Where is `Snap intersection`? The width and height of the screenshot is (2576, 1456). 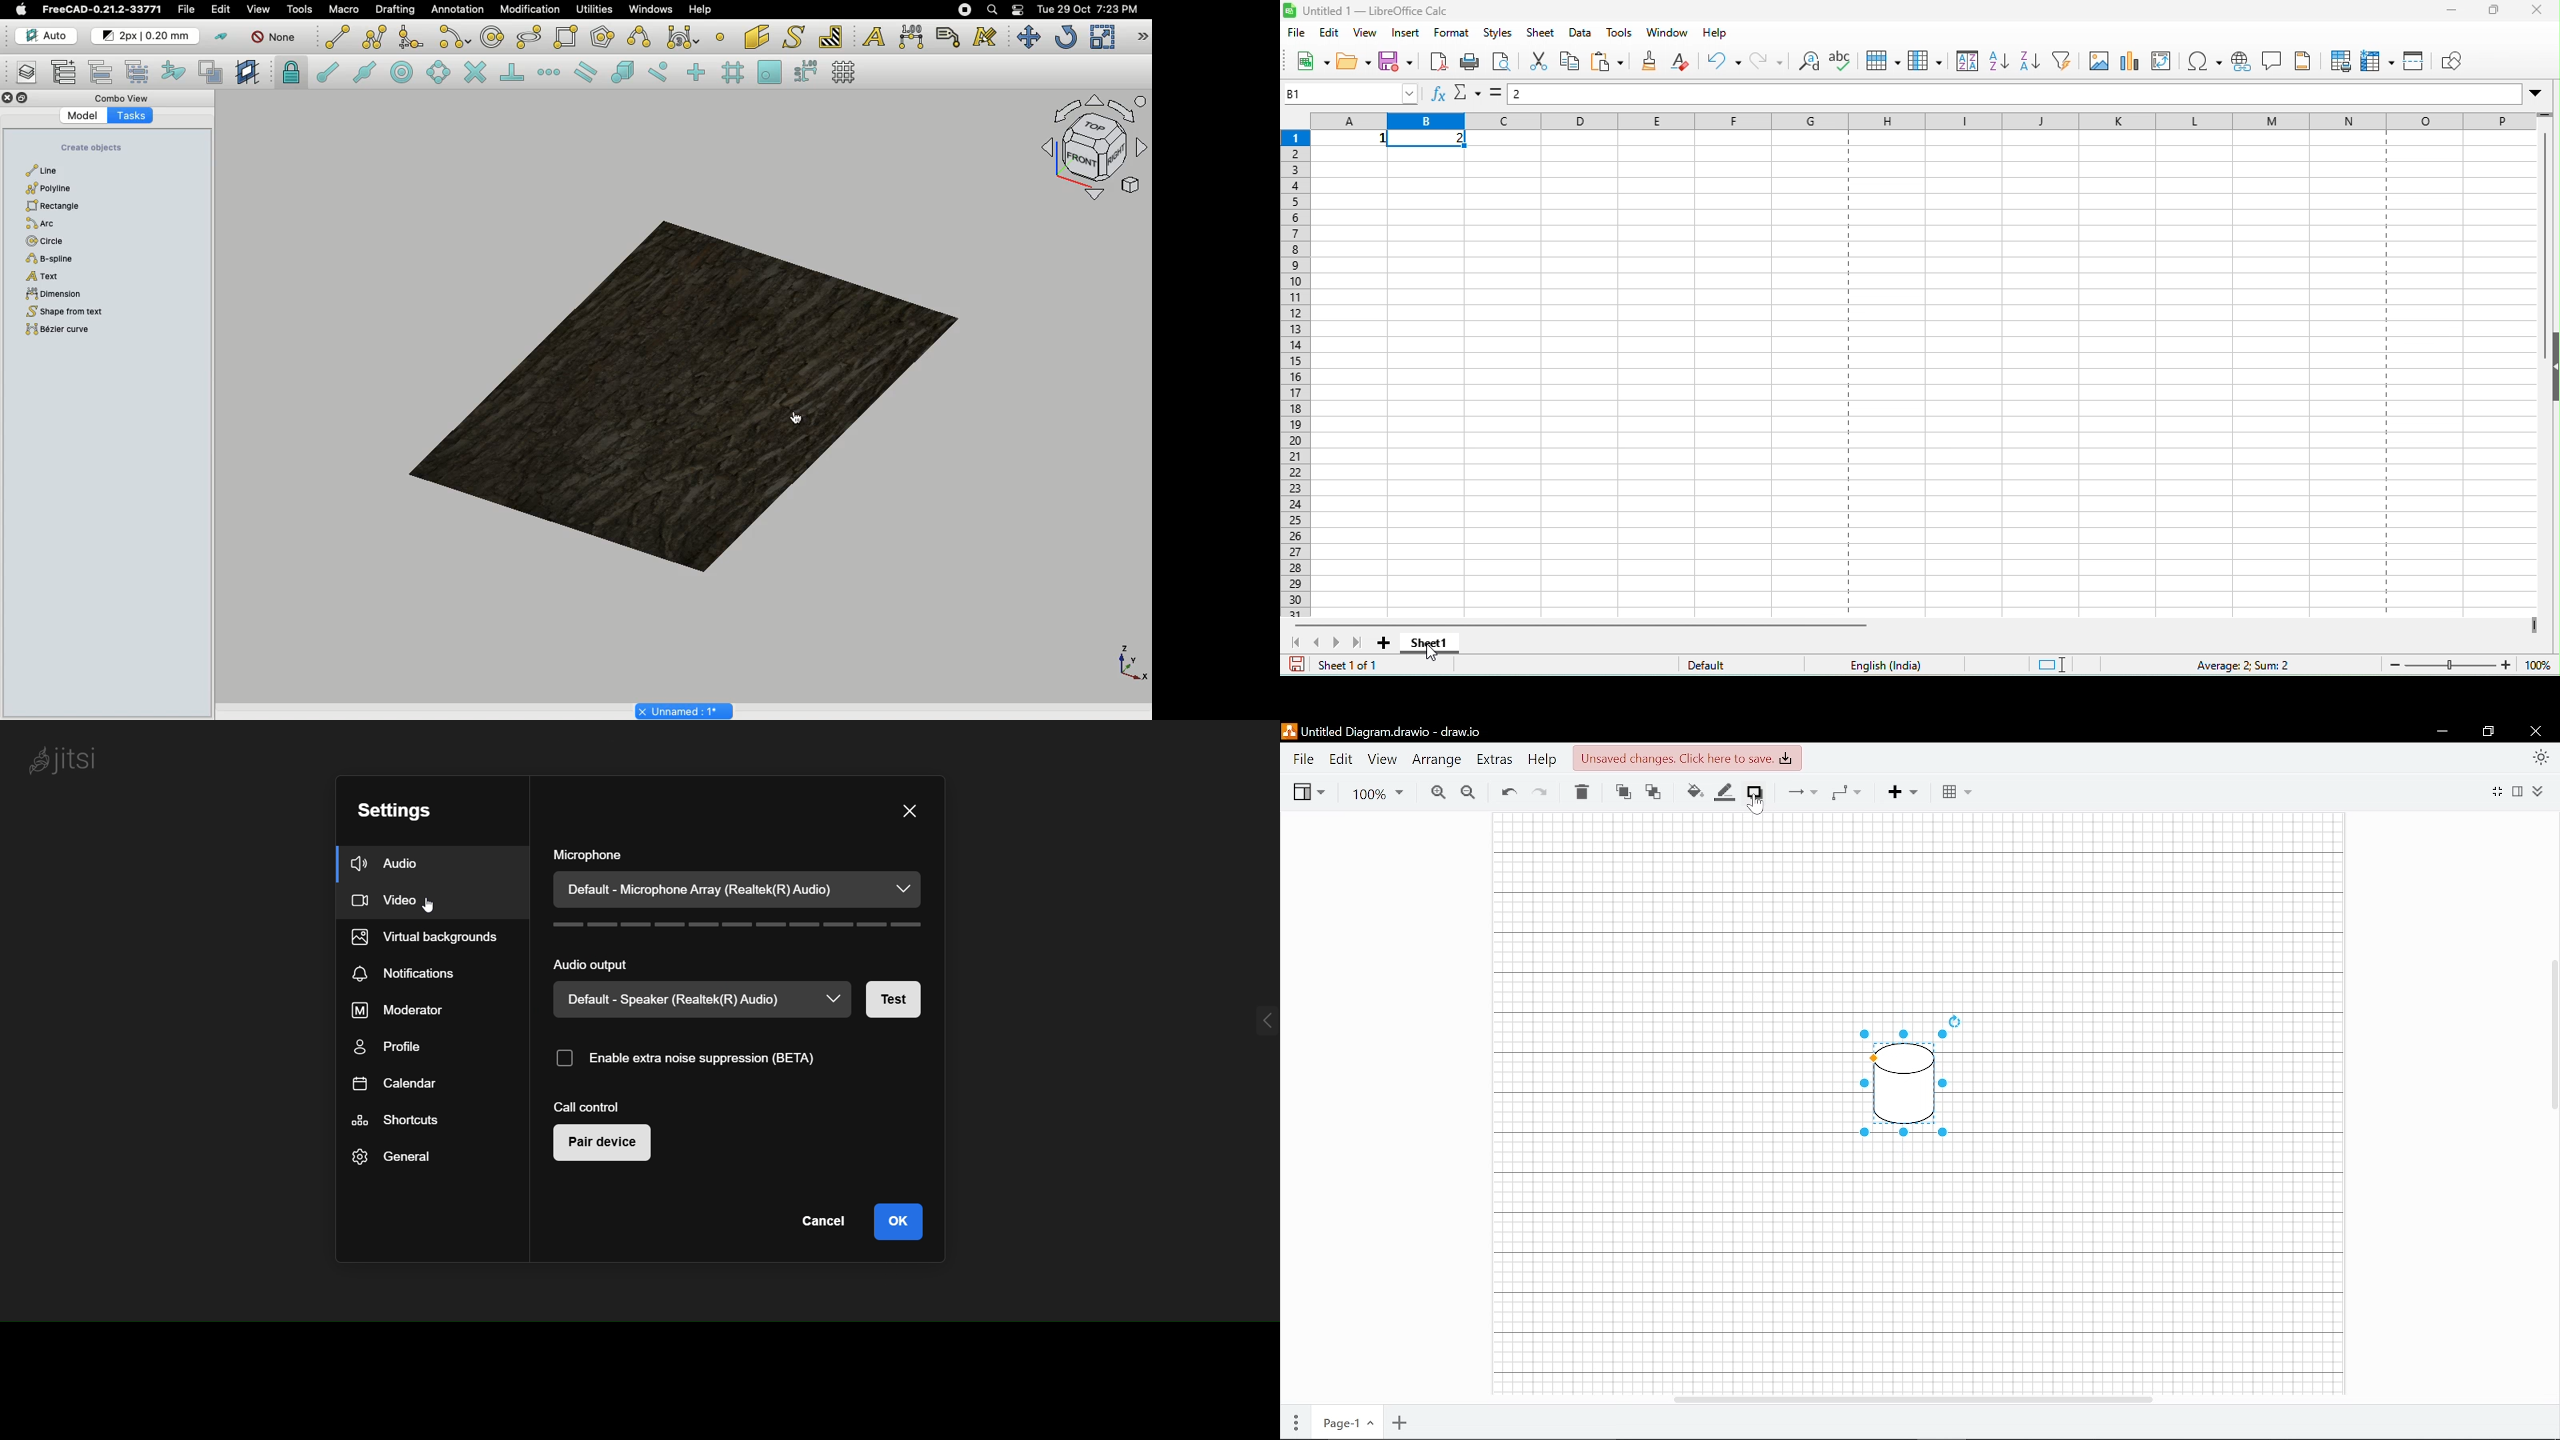 Snap intersection is located at coordinates (474, 70).